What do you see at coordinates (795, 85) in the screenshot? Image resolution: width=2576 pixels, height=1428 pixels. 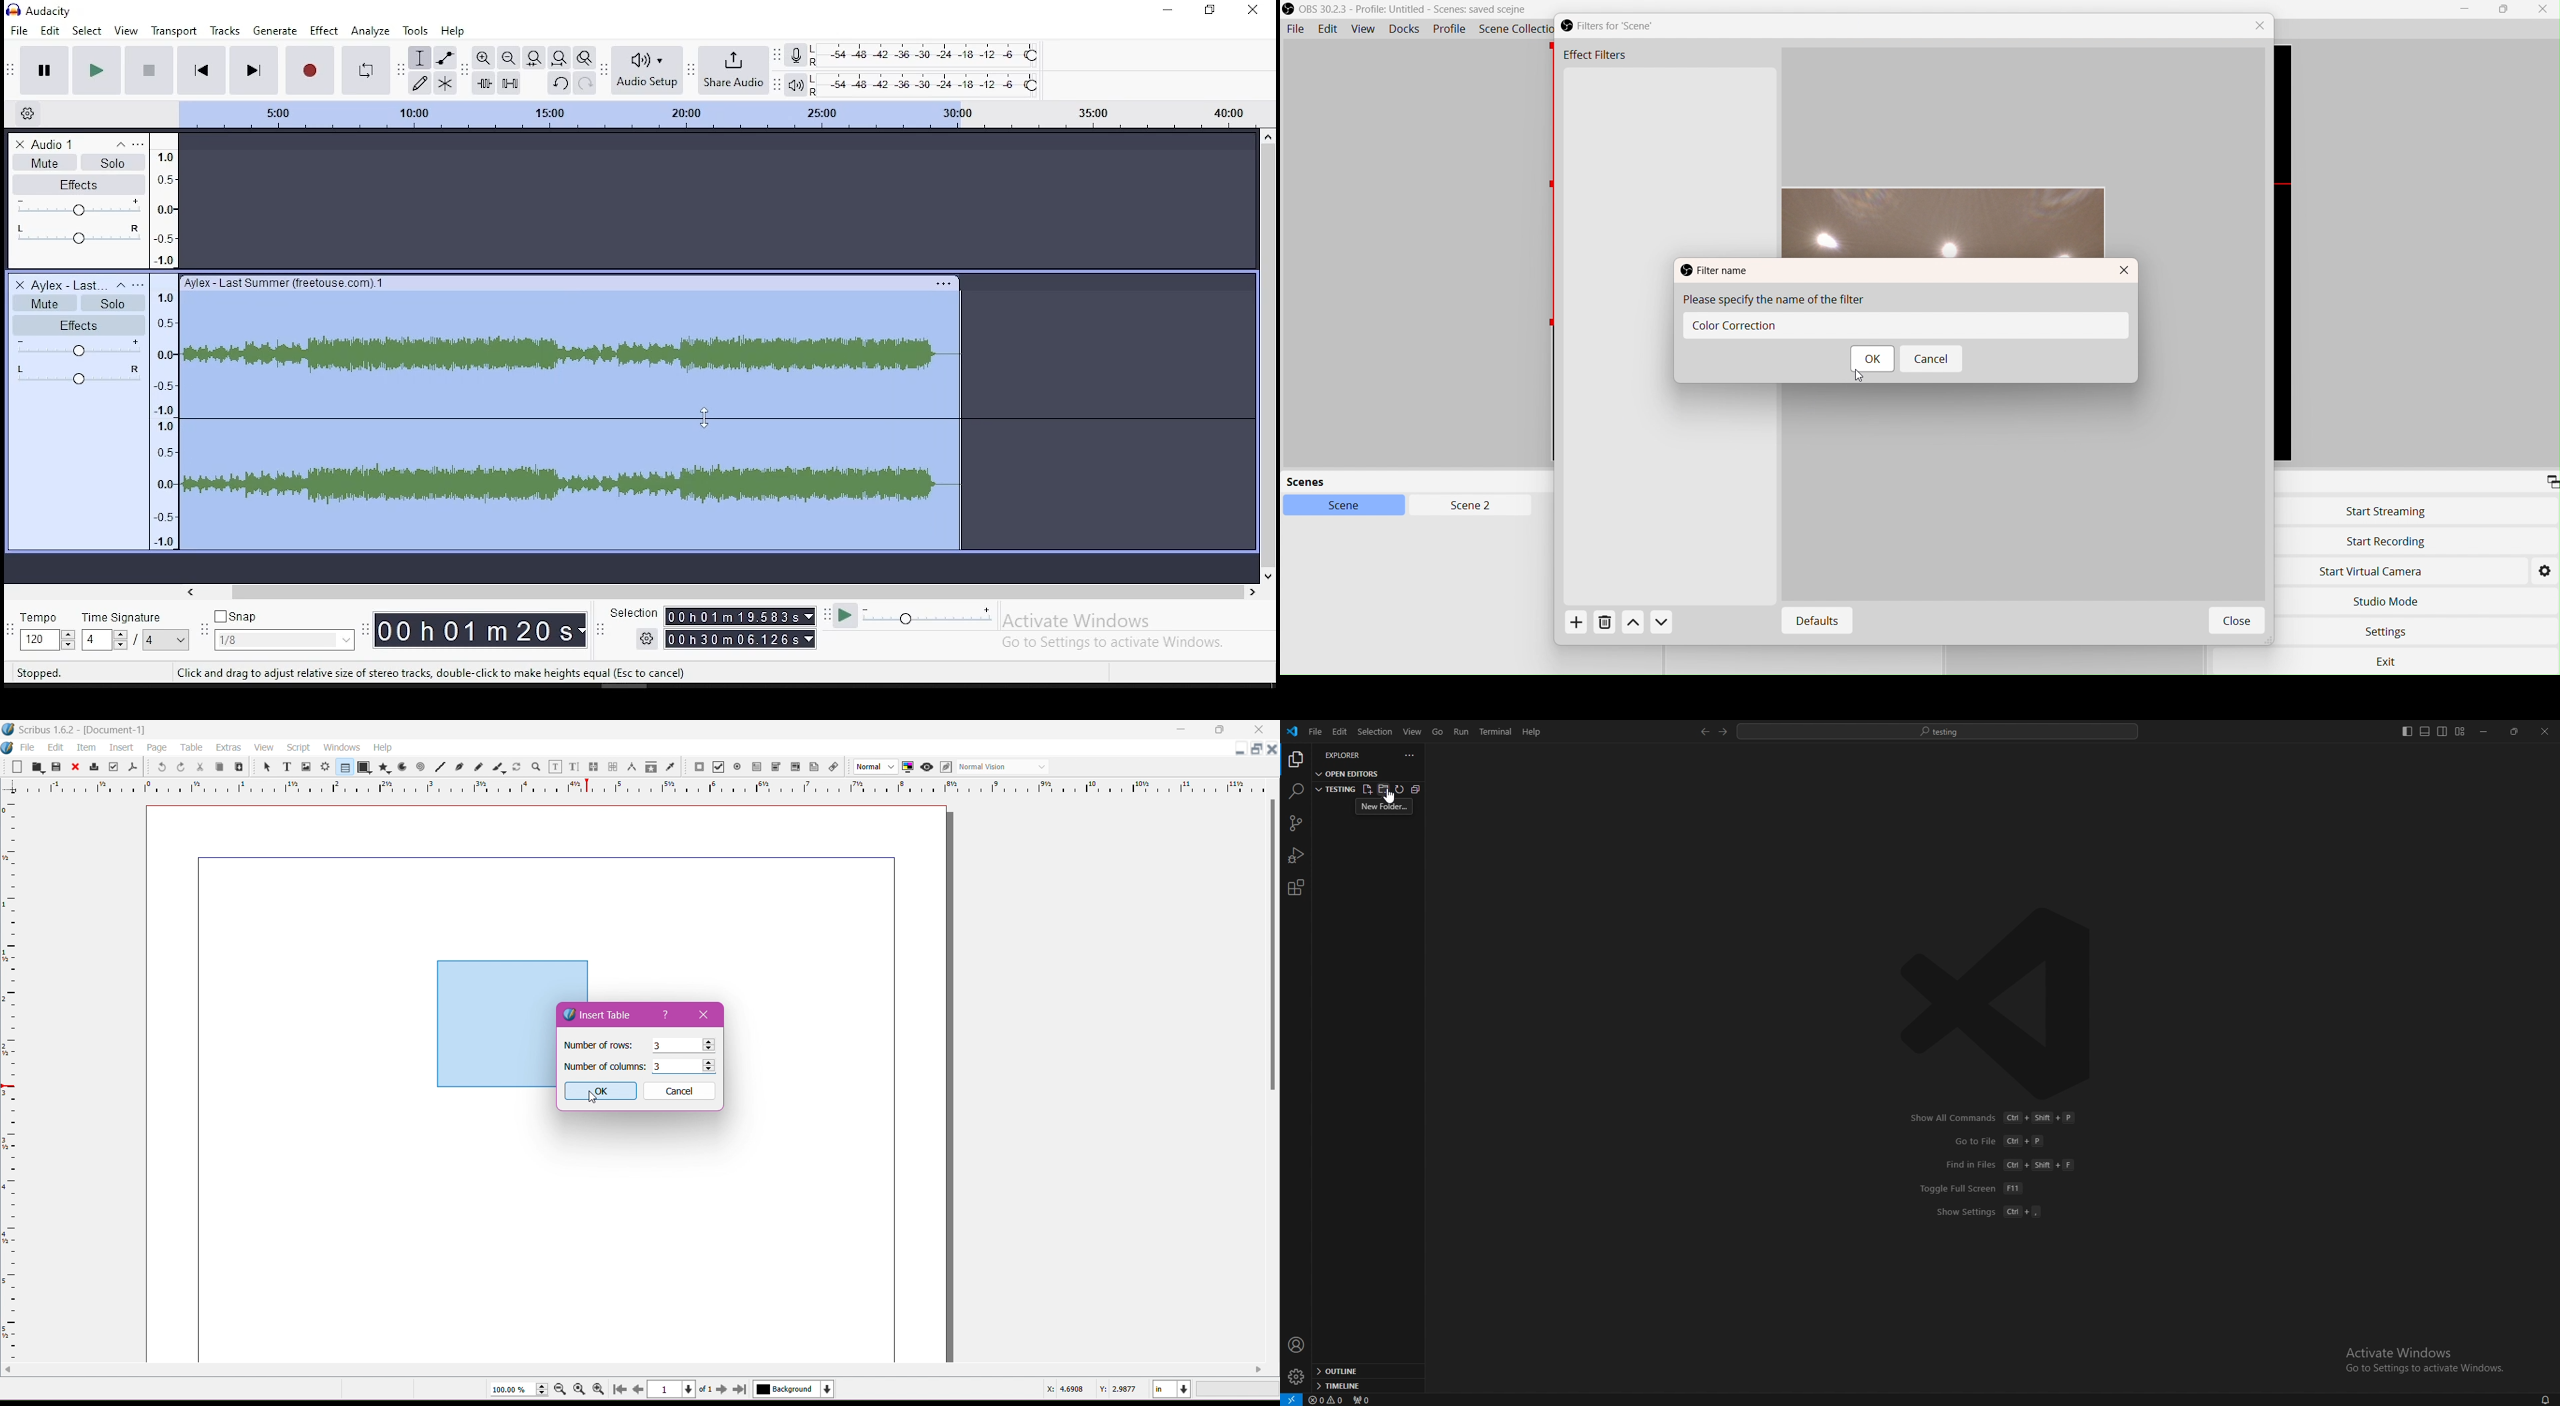 I see `playback meter` at bounding box center [795, 85].